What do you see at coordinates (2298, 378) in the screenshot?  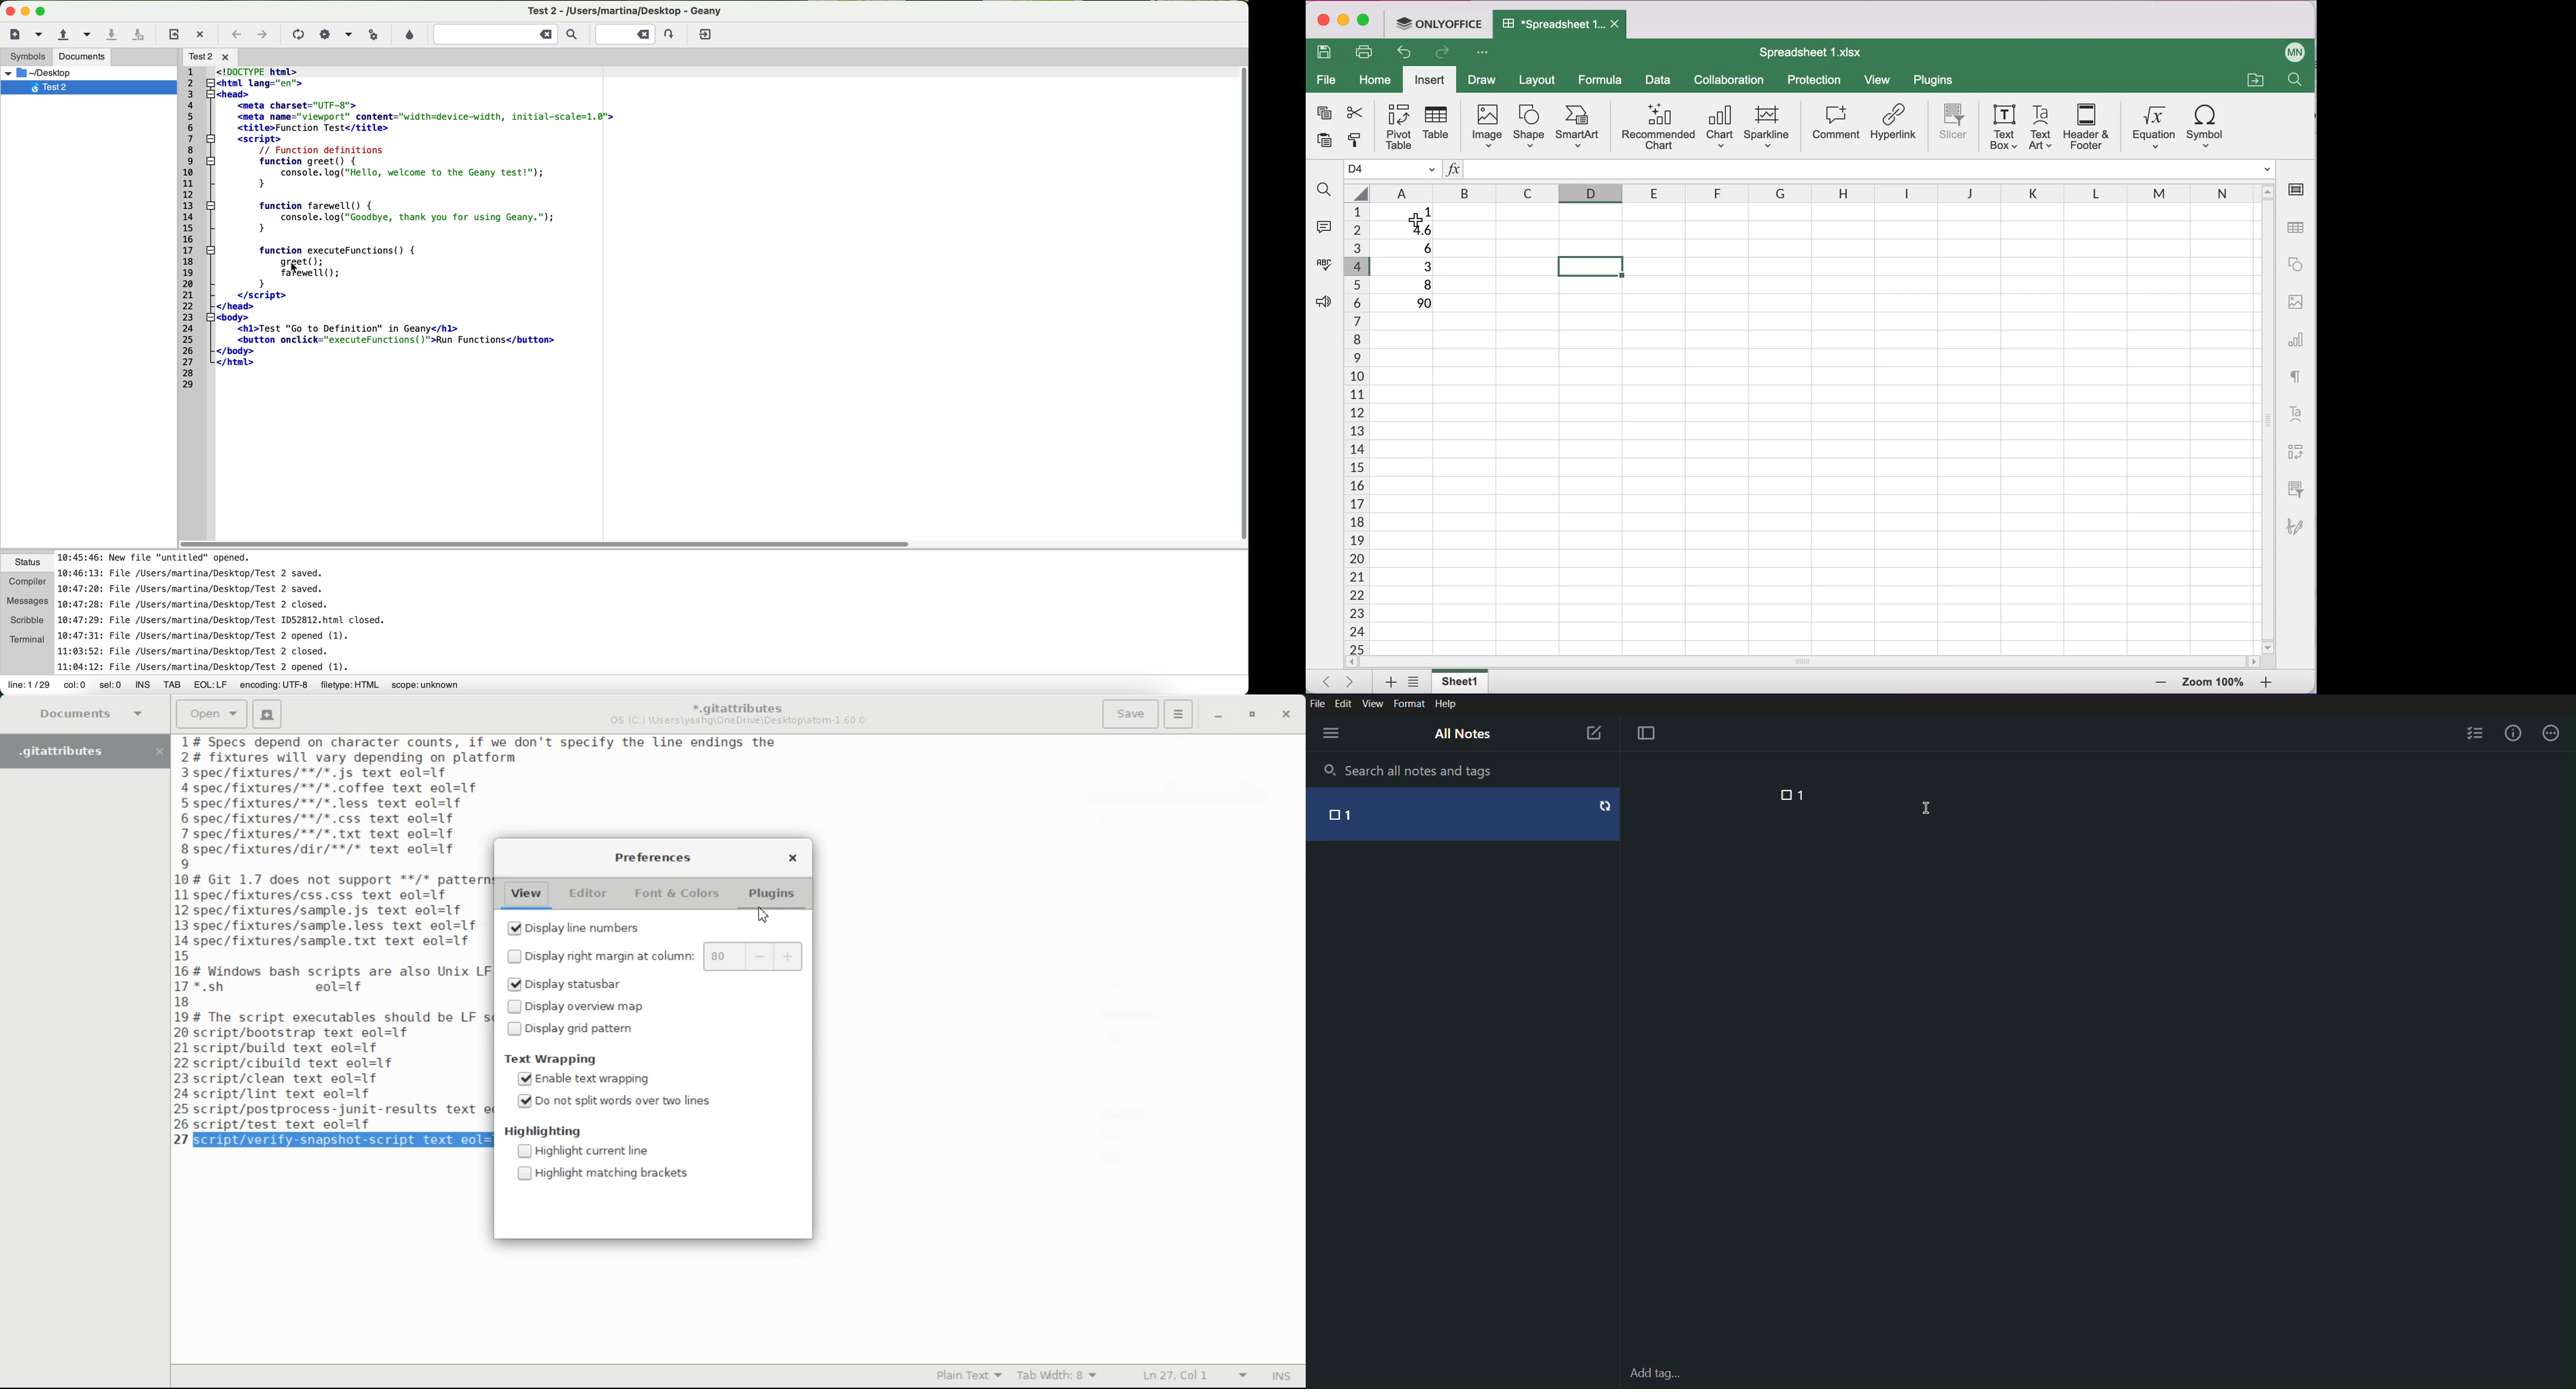 I see `text` at bounding box center [2298, 378].